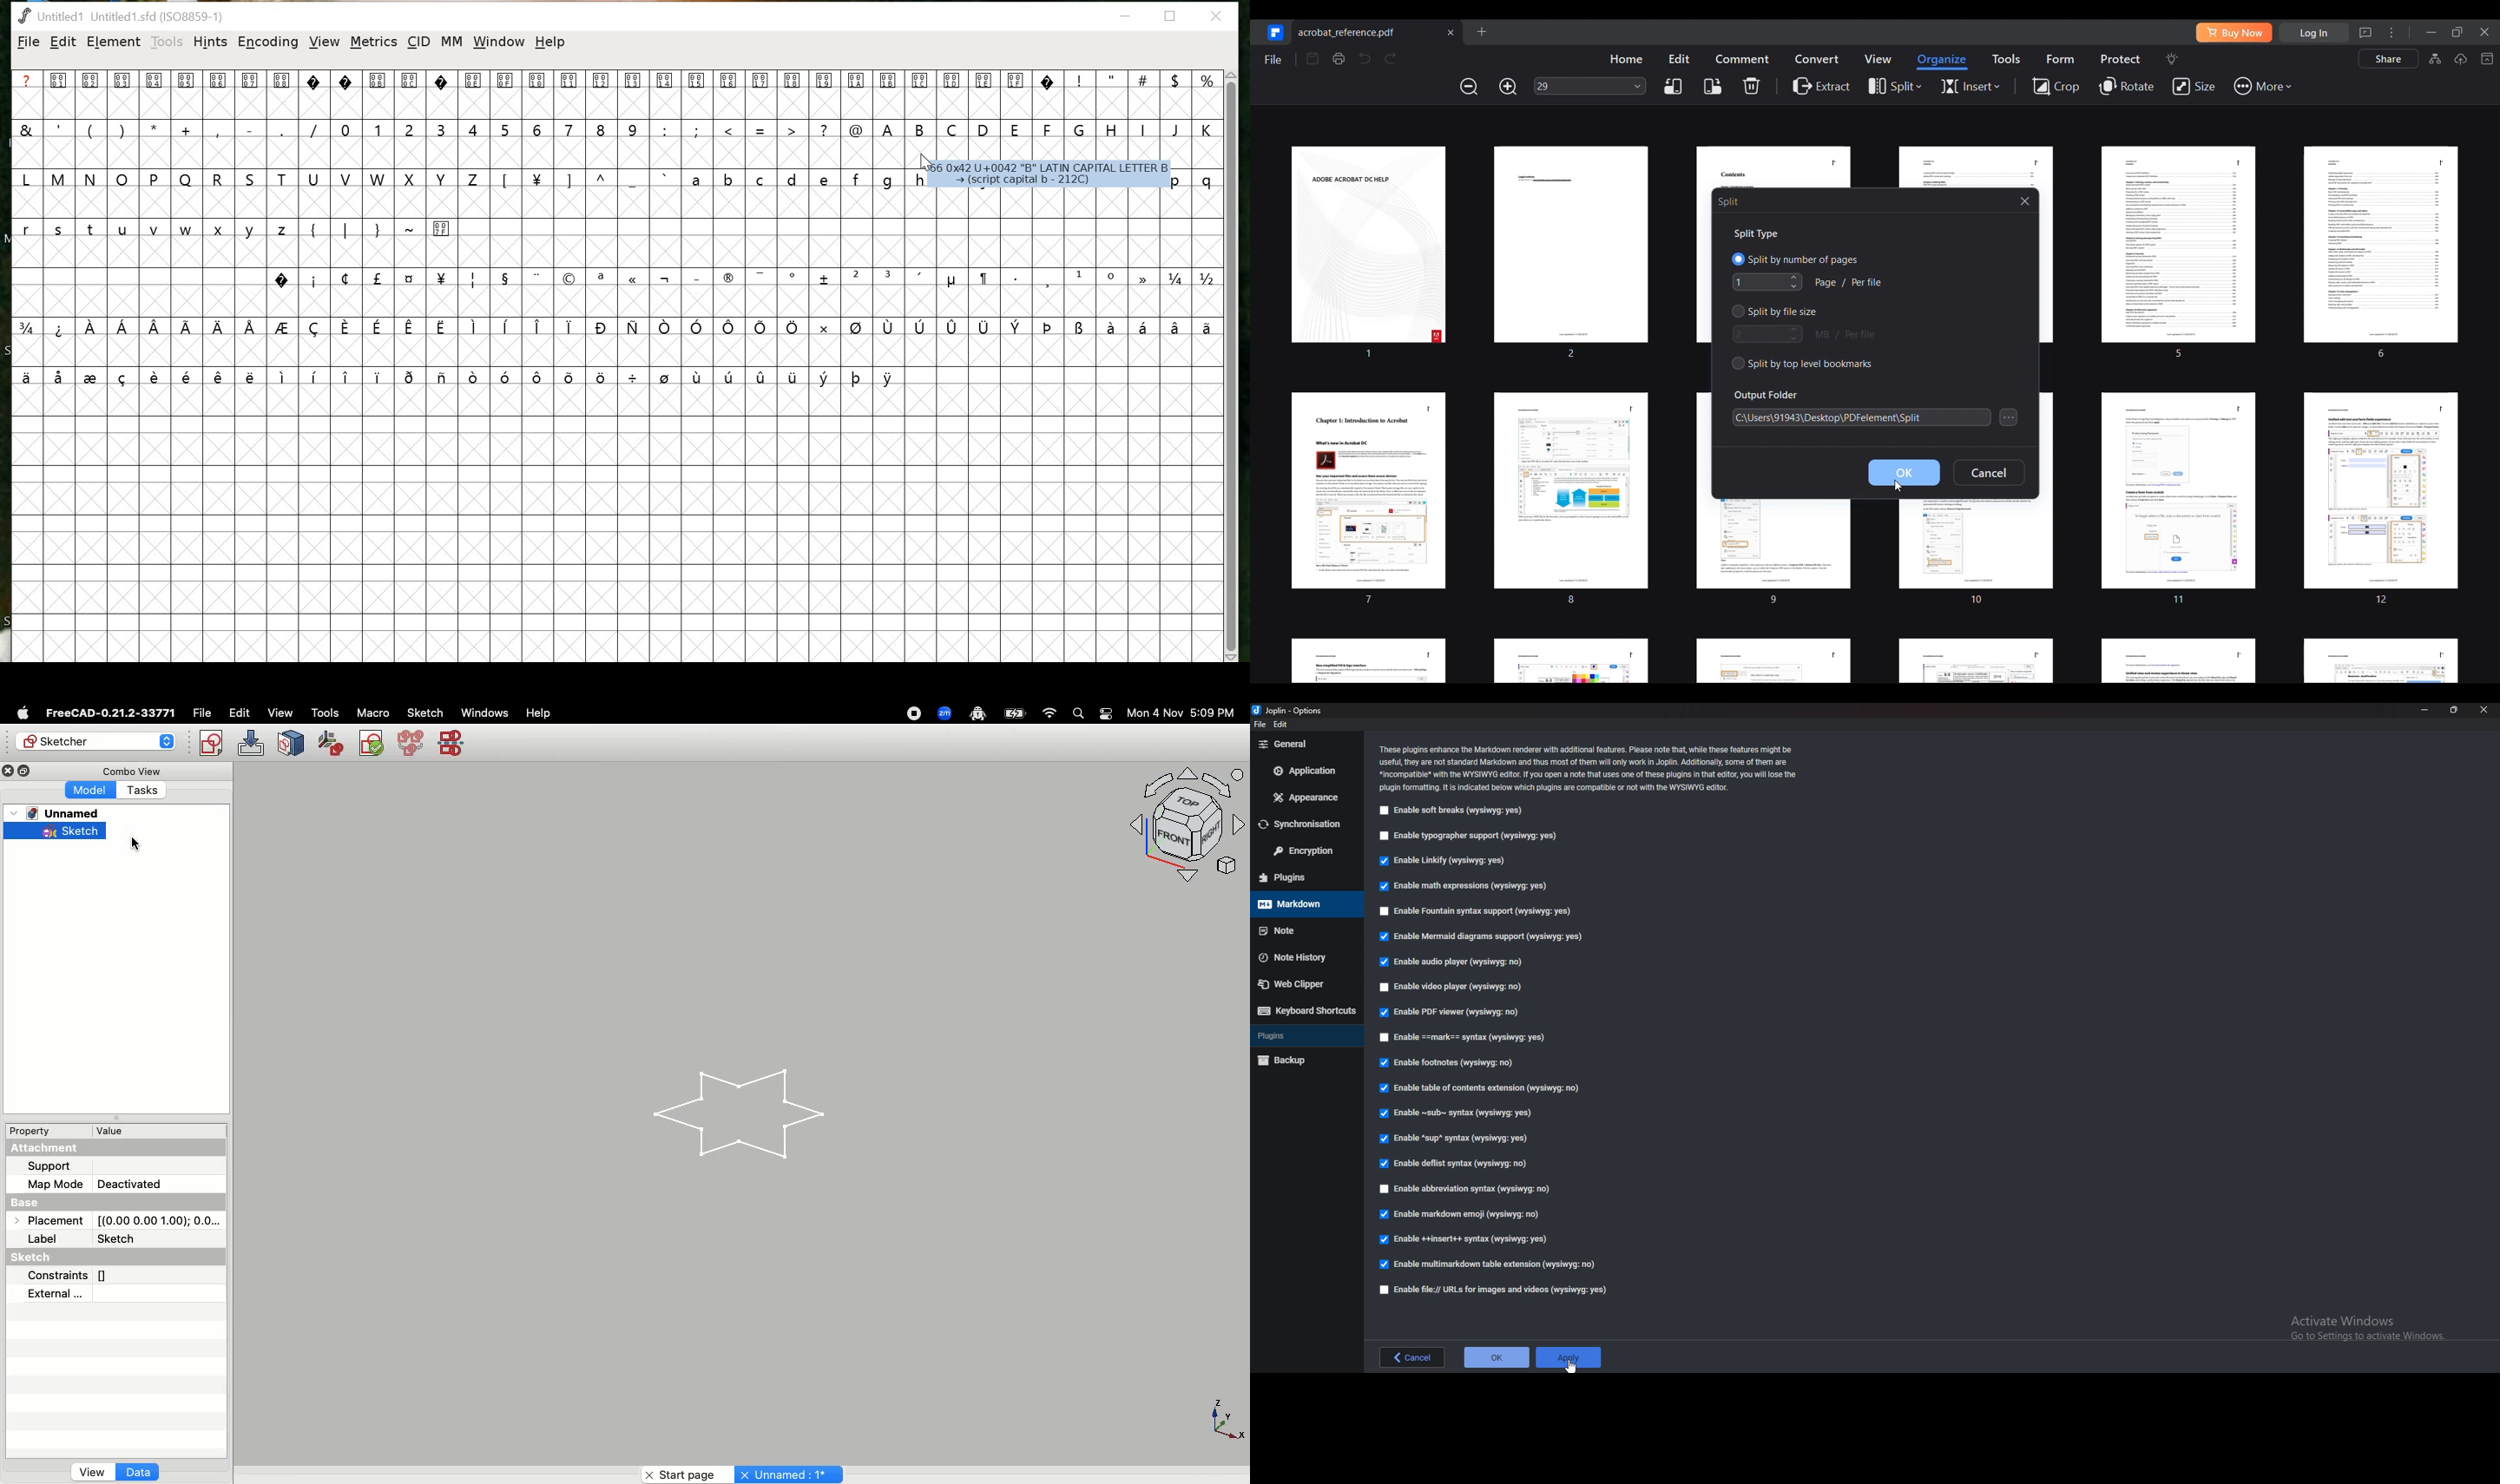  What do you see at coordinates (1303, 905) in the screenshot?
I see `Mark down` at bounding box center [1303, 905].